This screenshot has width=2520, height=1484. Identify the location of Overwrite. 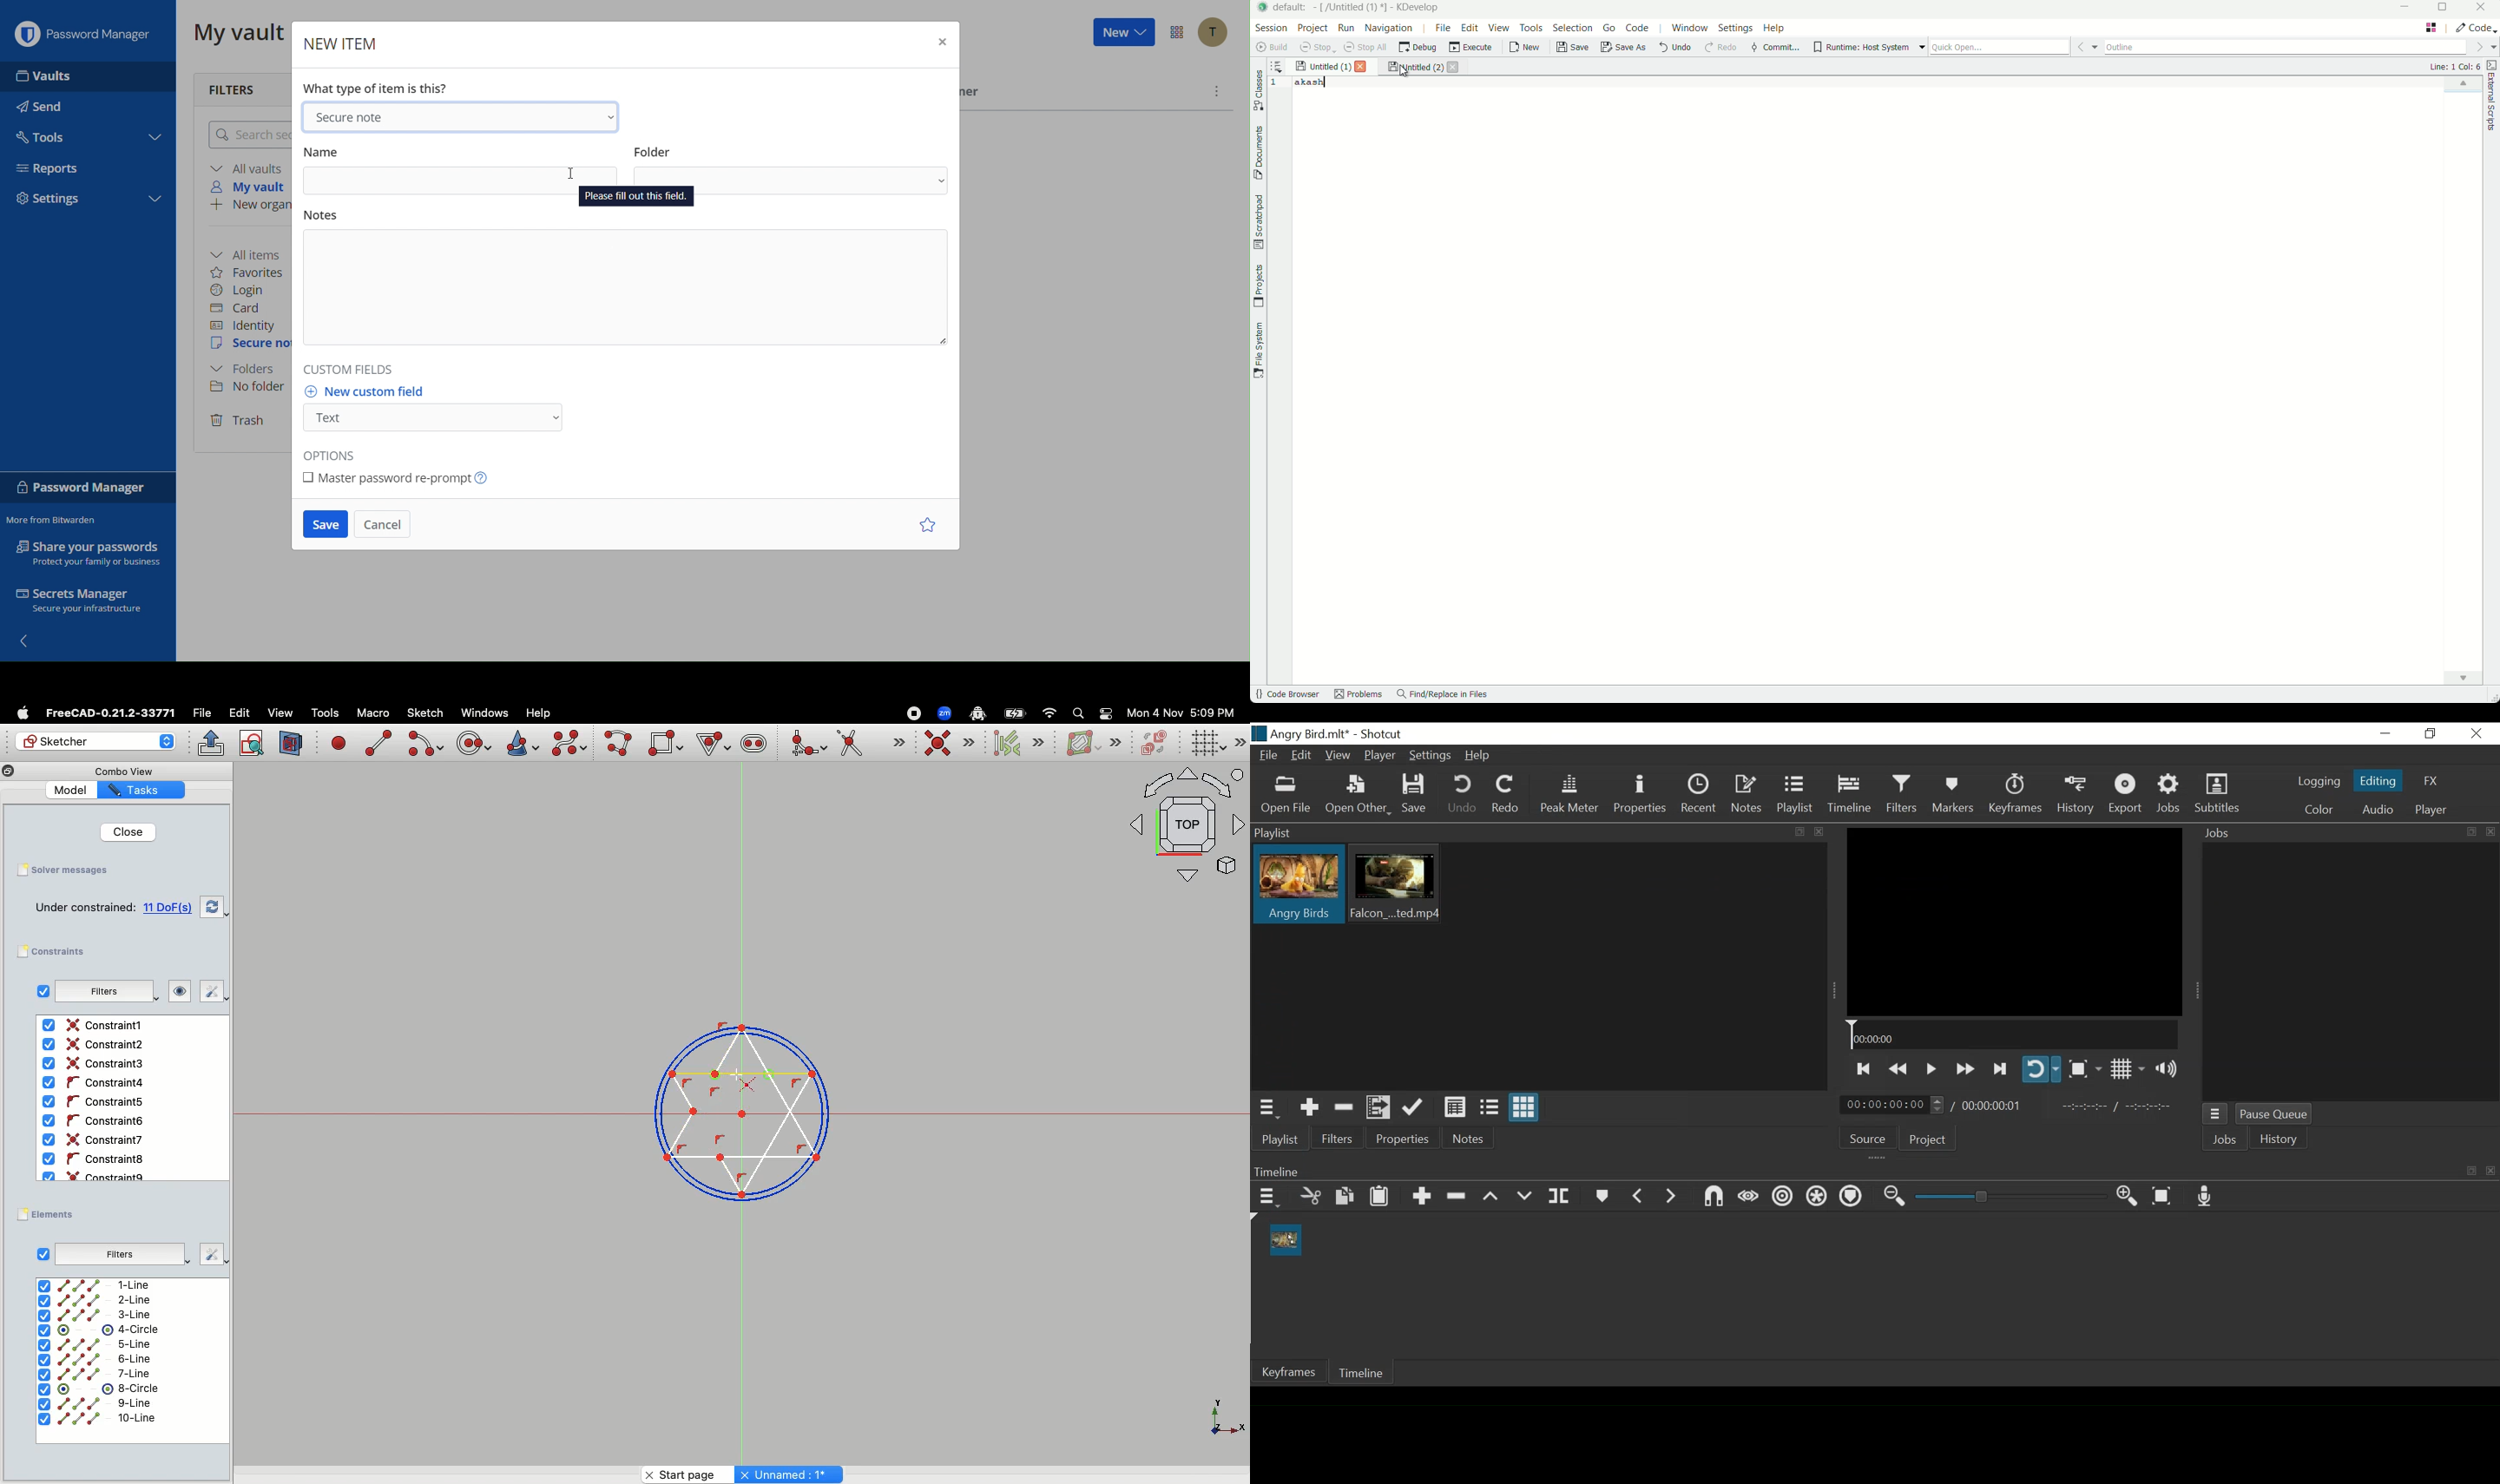
(1524, 1194).